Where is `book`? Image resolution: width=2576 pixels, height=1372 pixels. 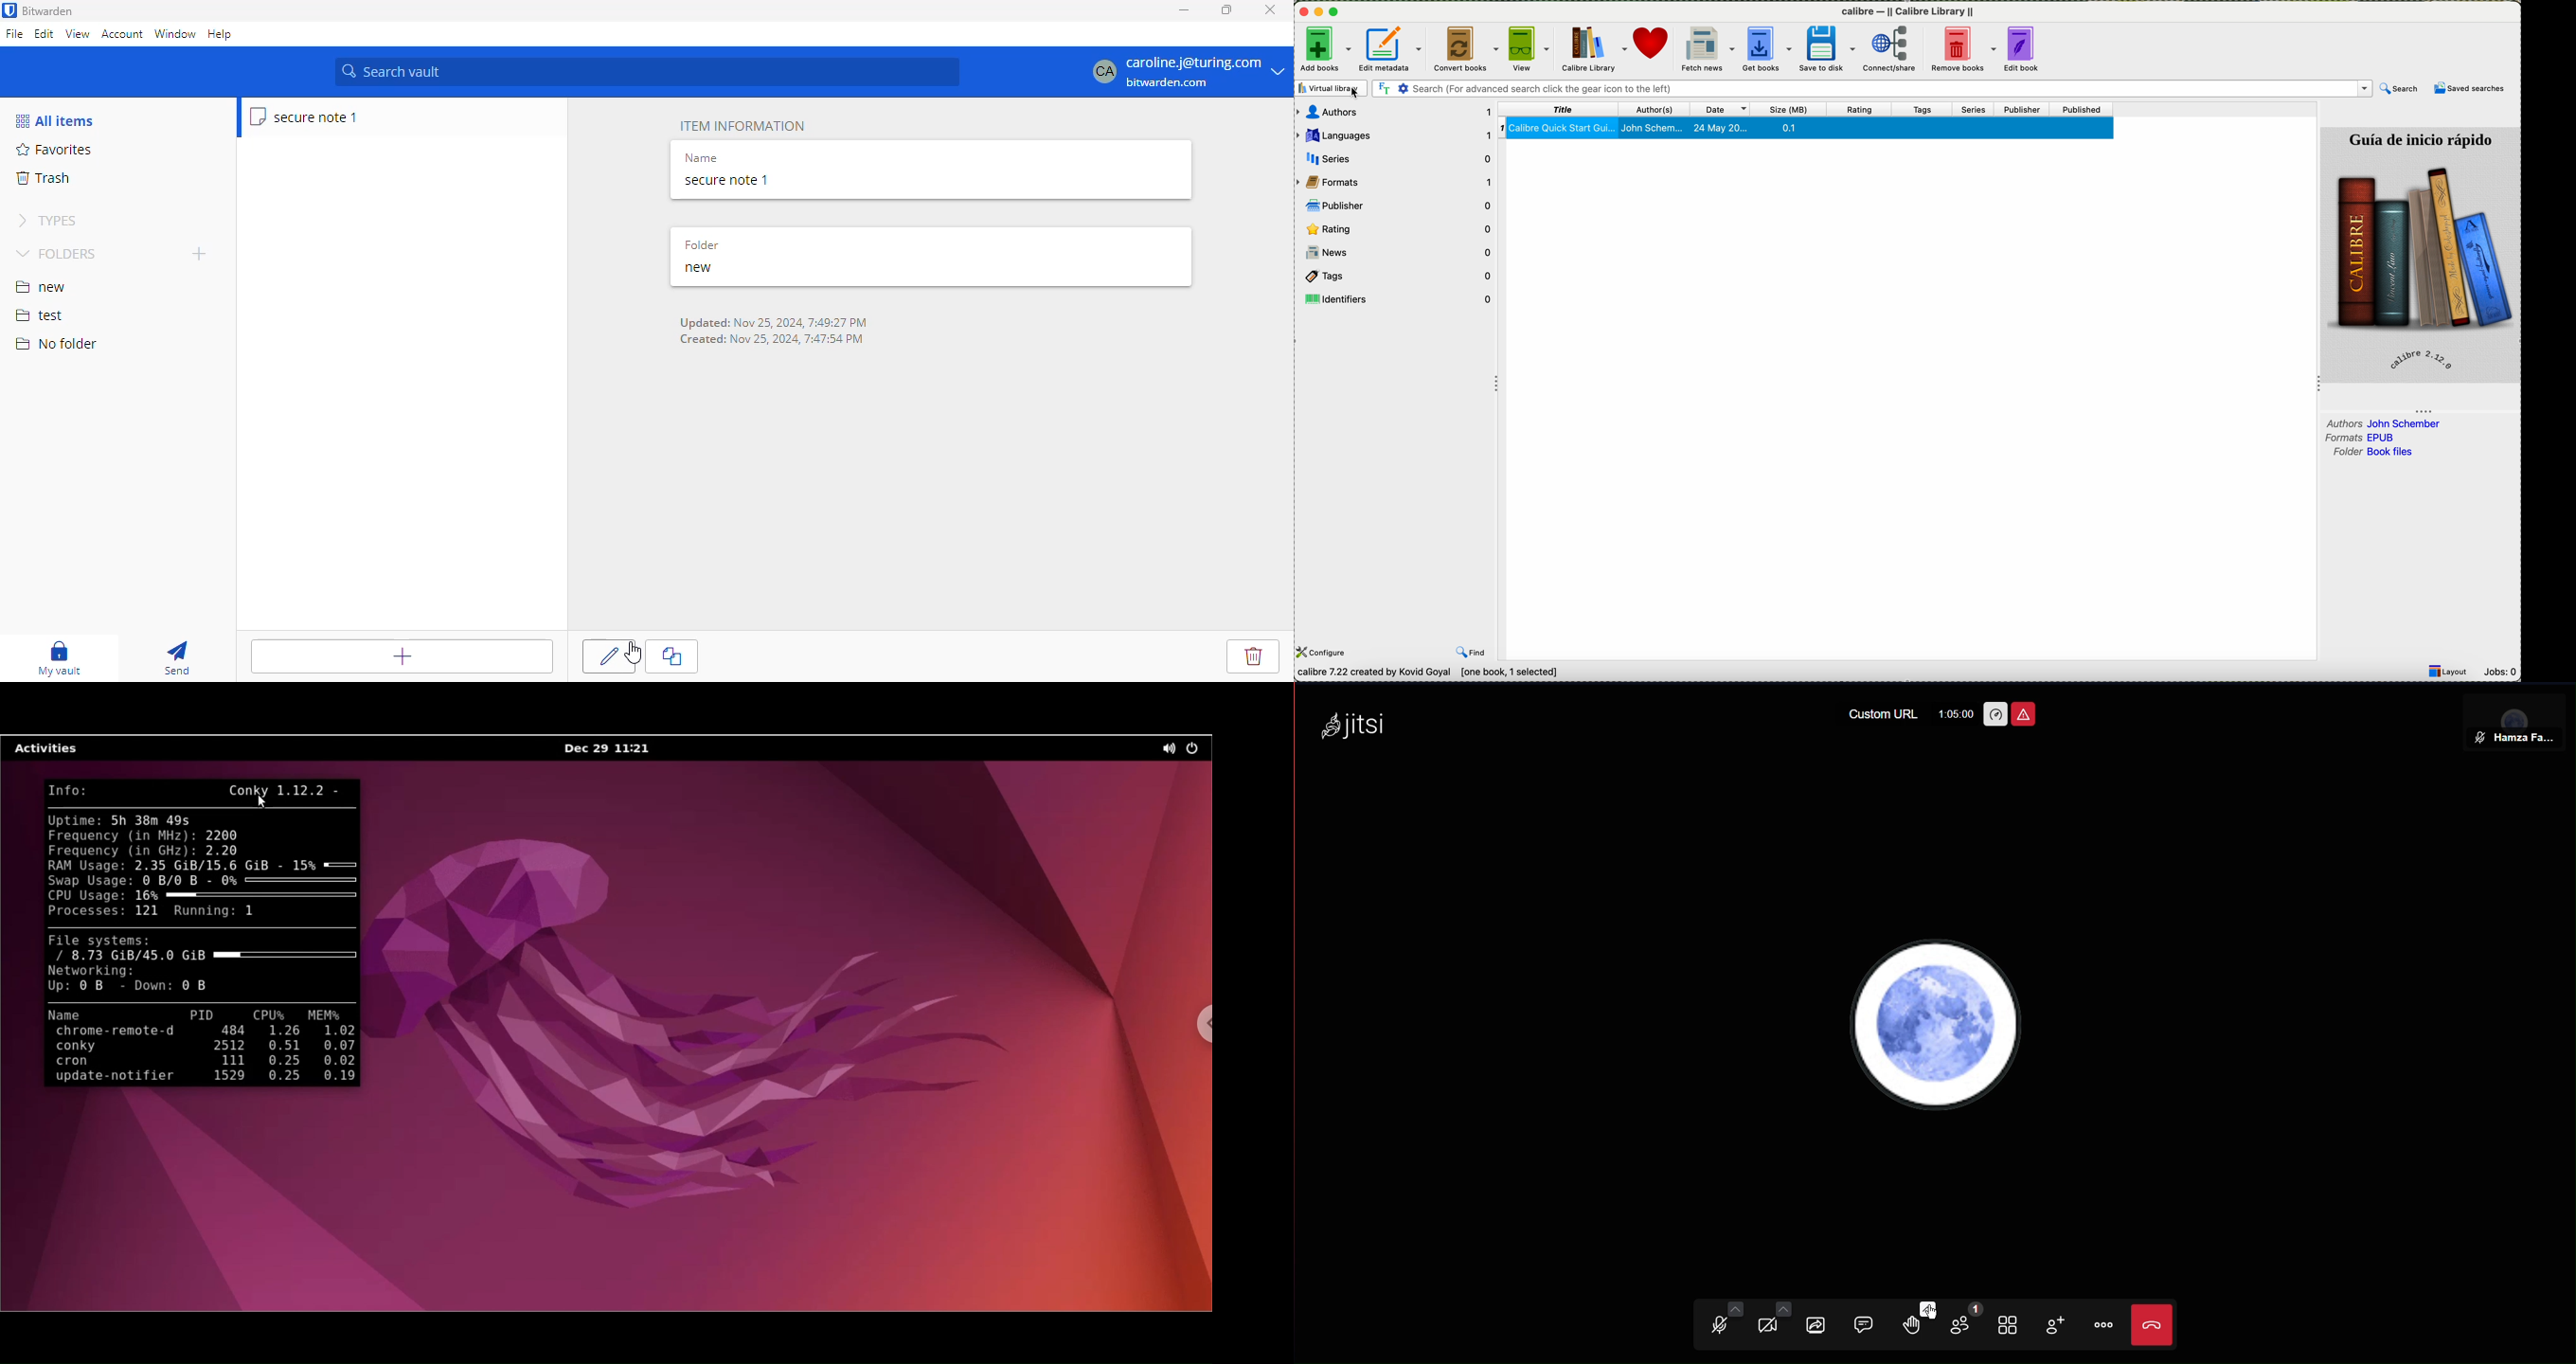 book is located at coordinates (1808, 129).